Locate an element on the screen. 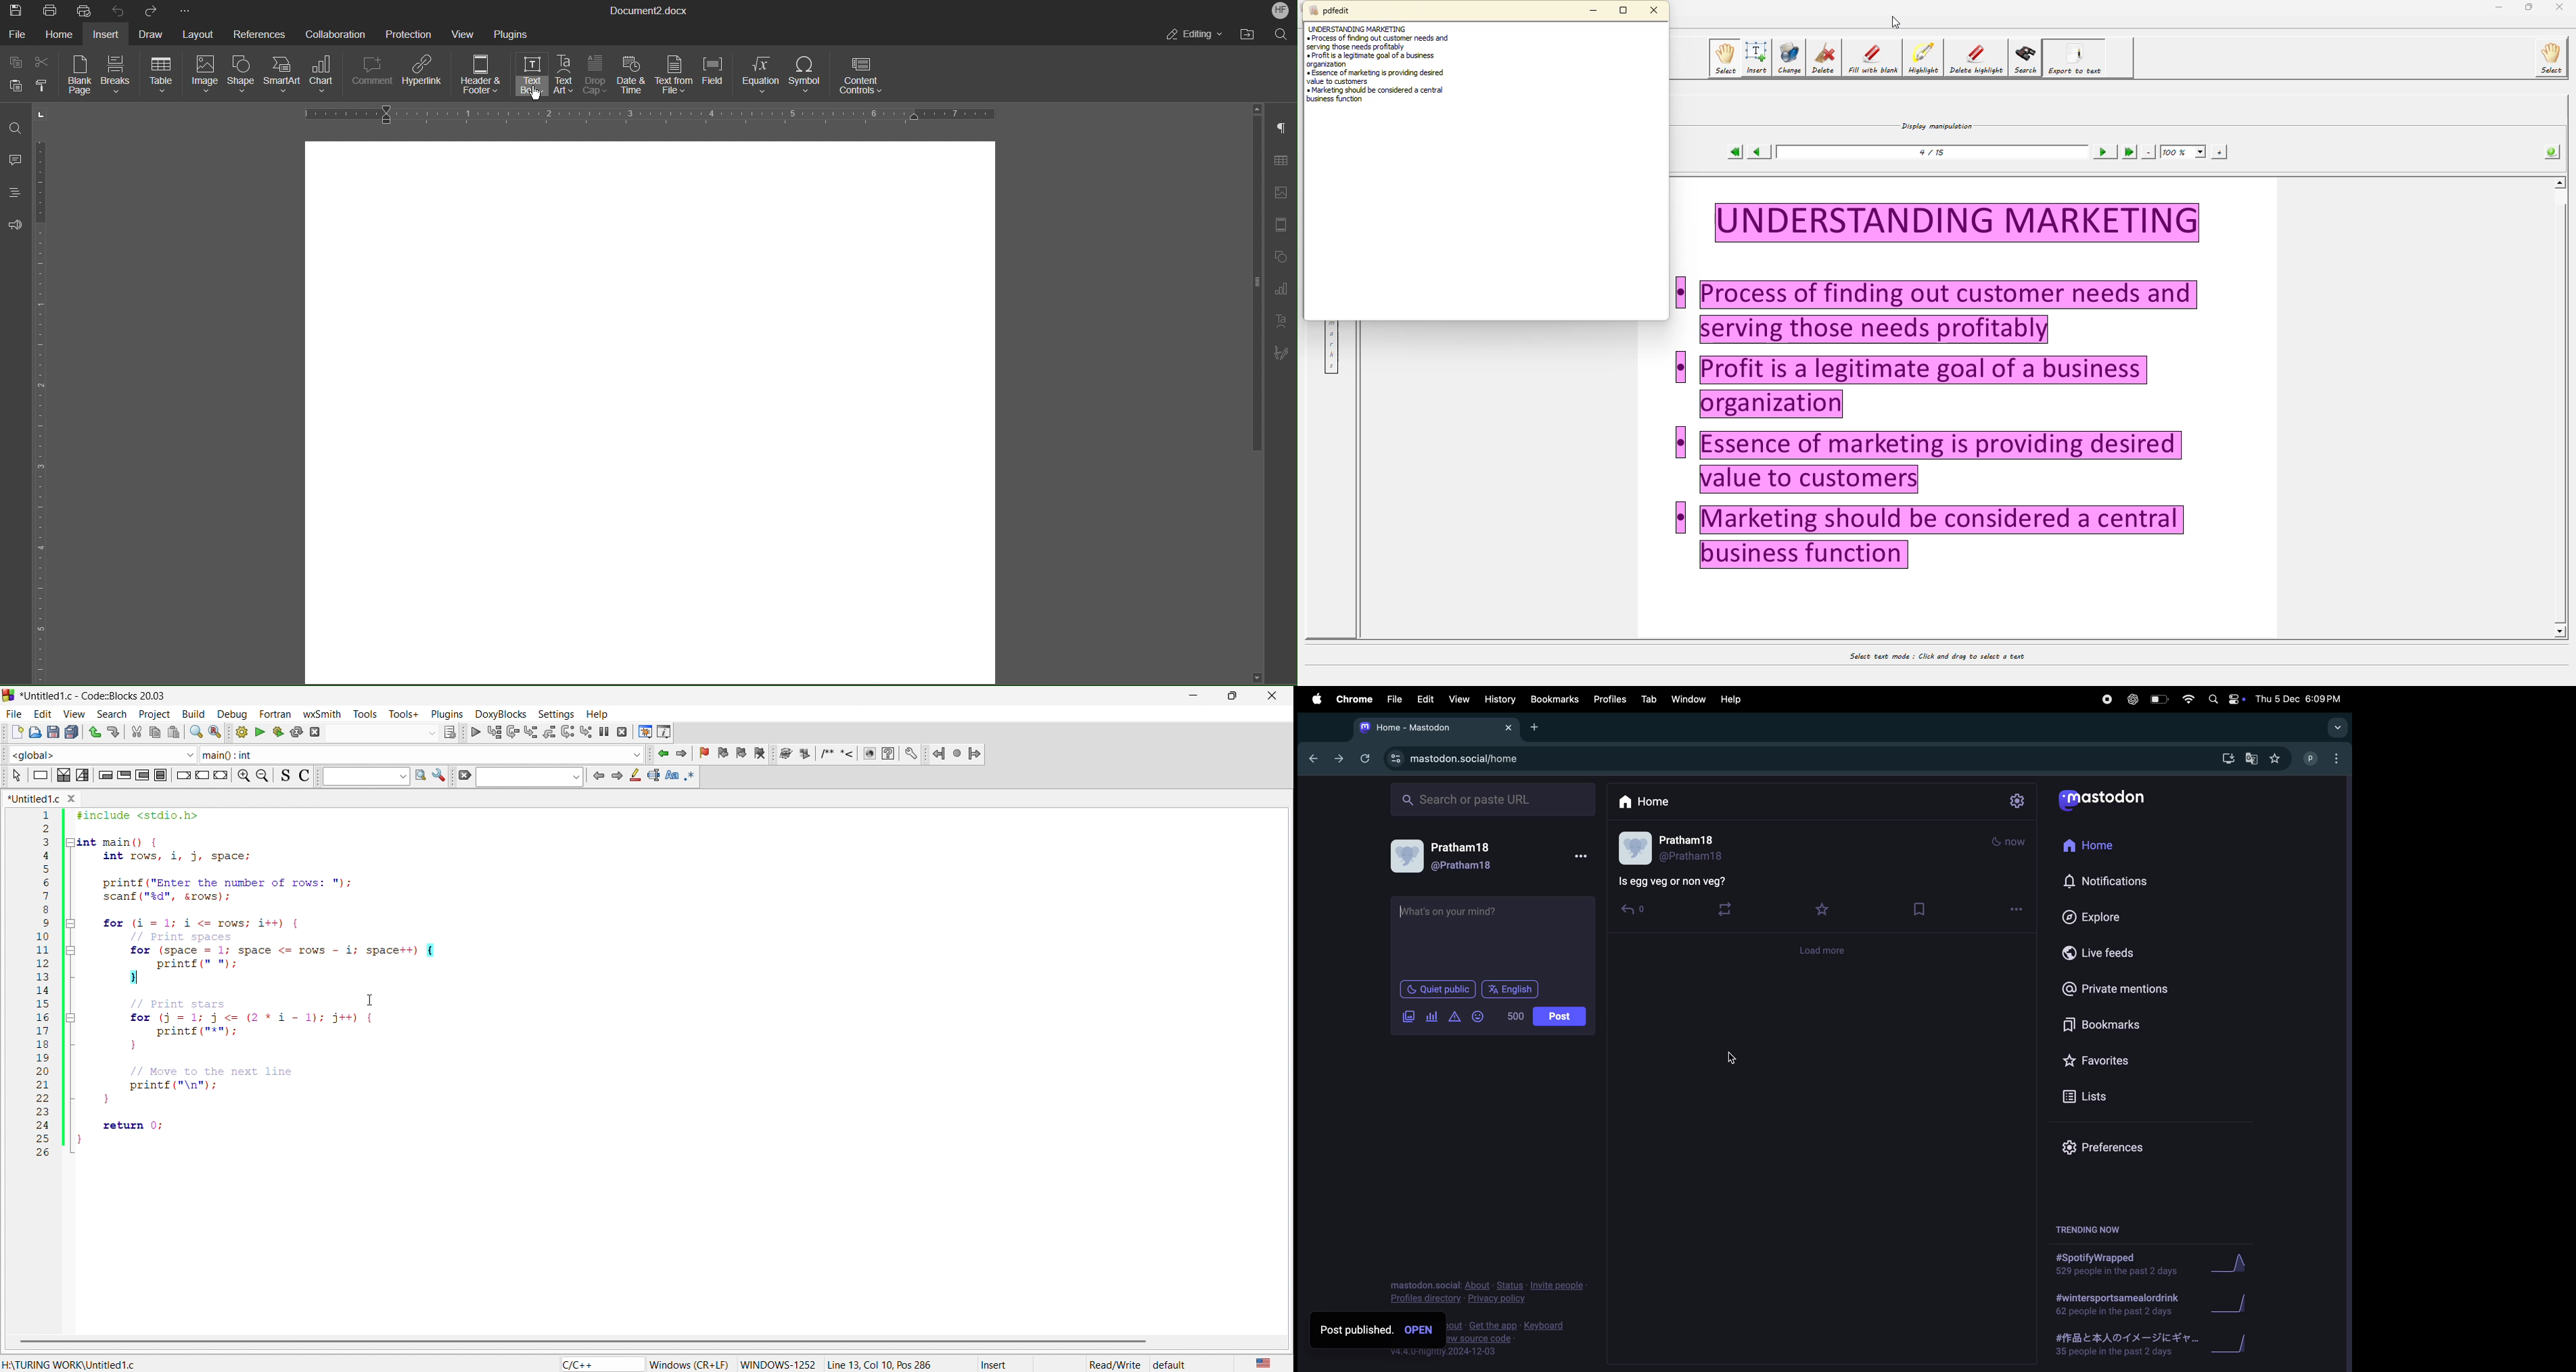  Copy Style is located at coordinates (47, 86).